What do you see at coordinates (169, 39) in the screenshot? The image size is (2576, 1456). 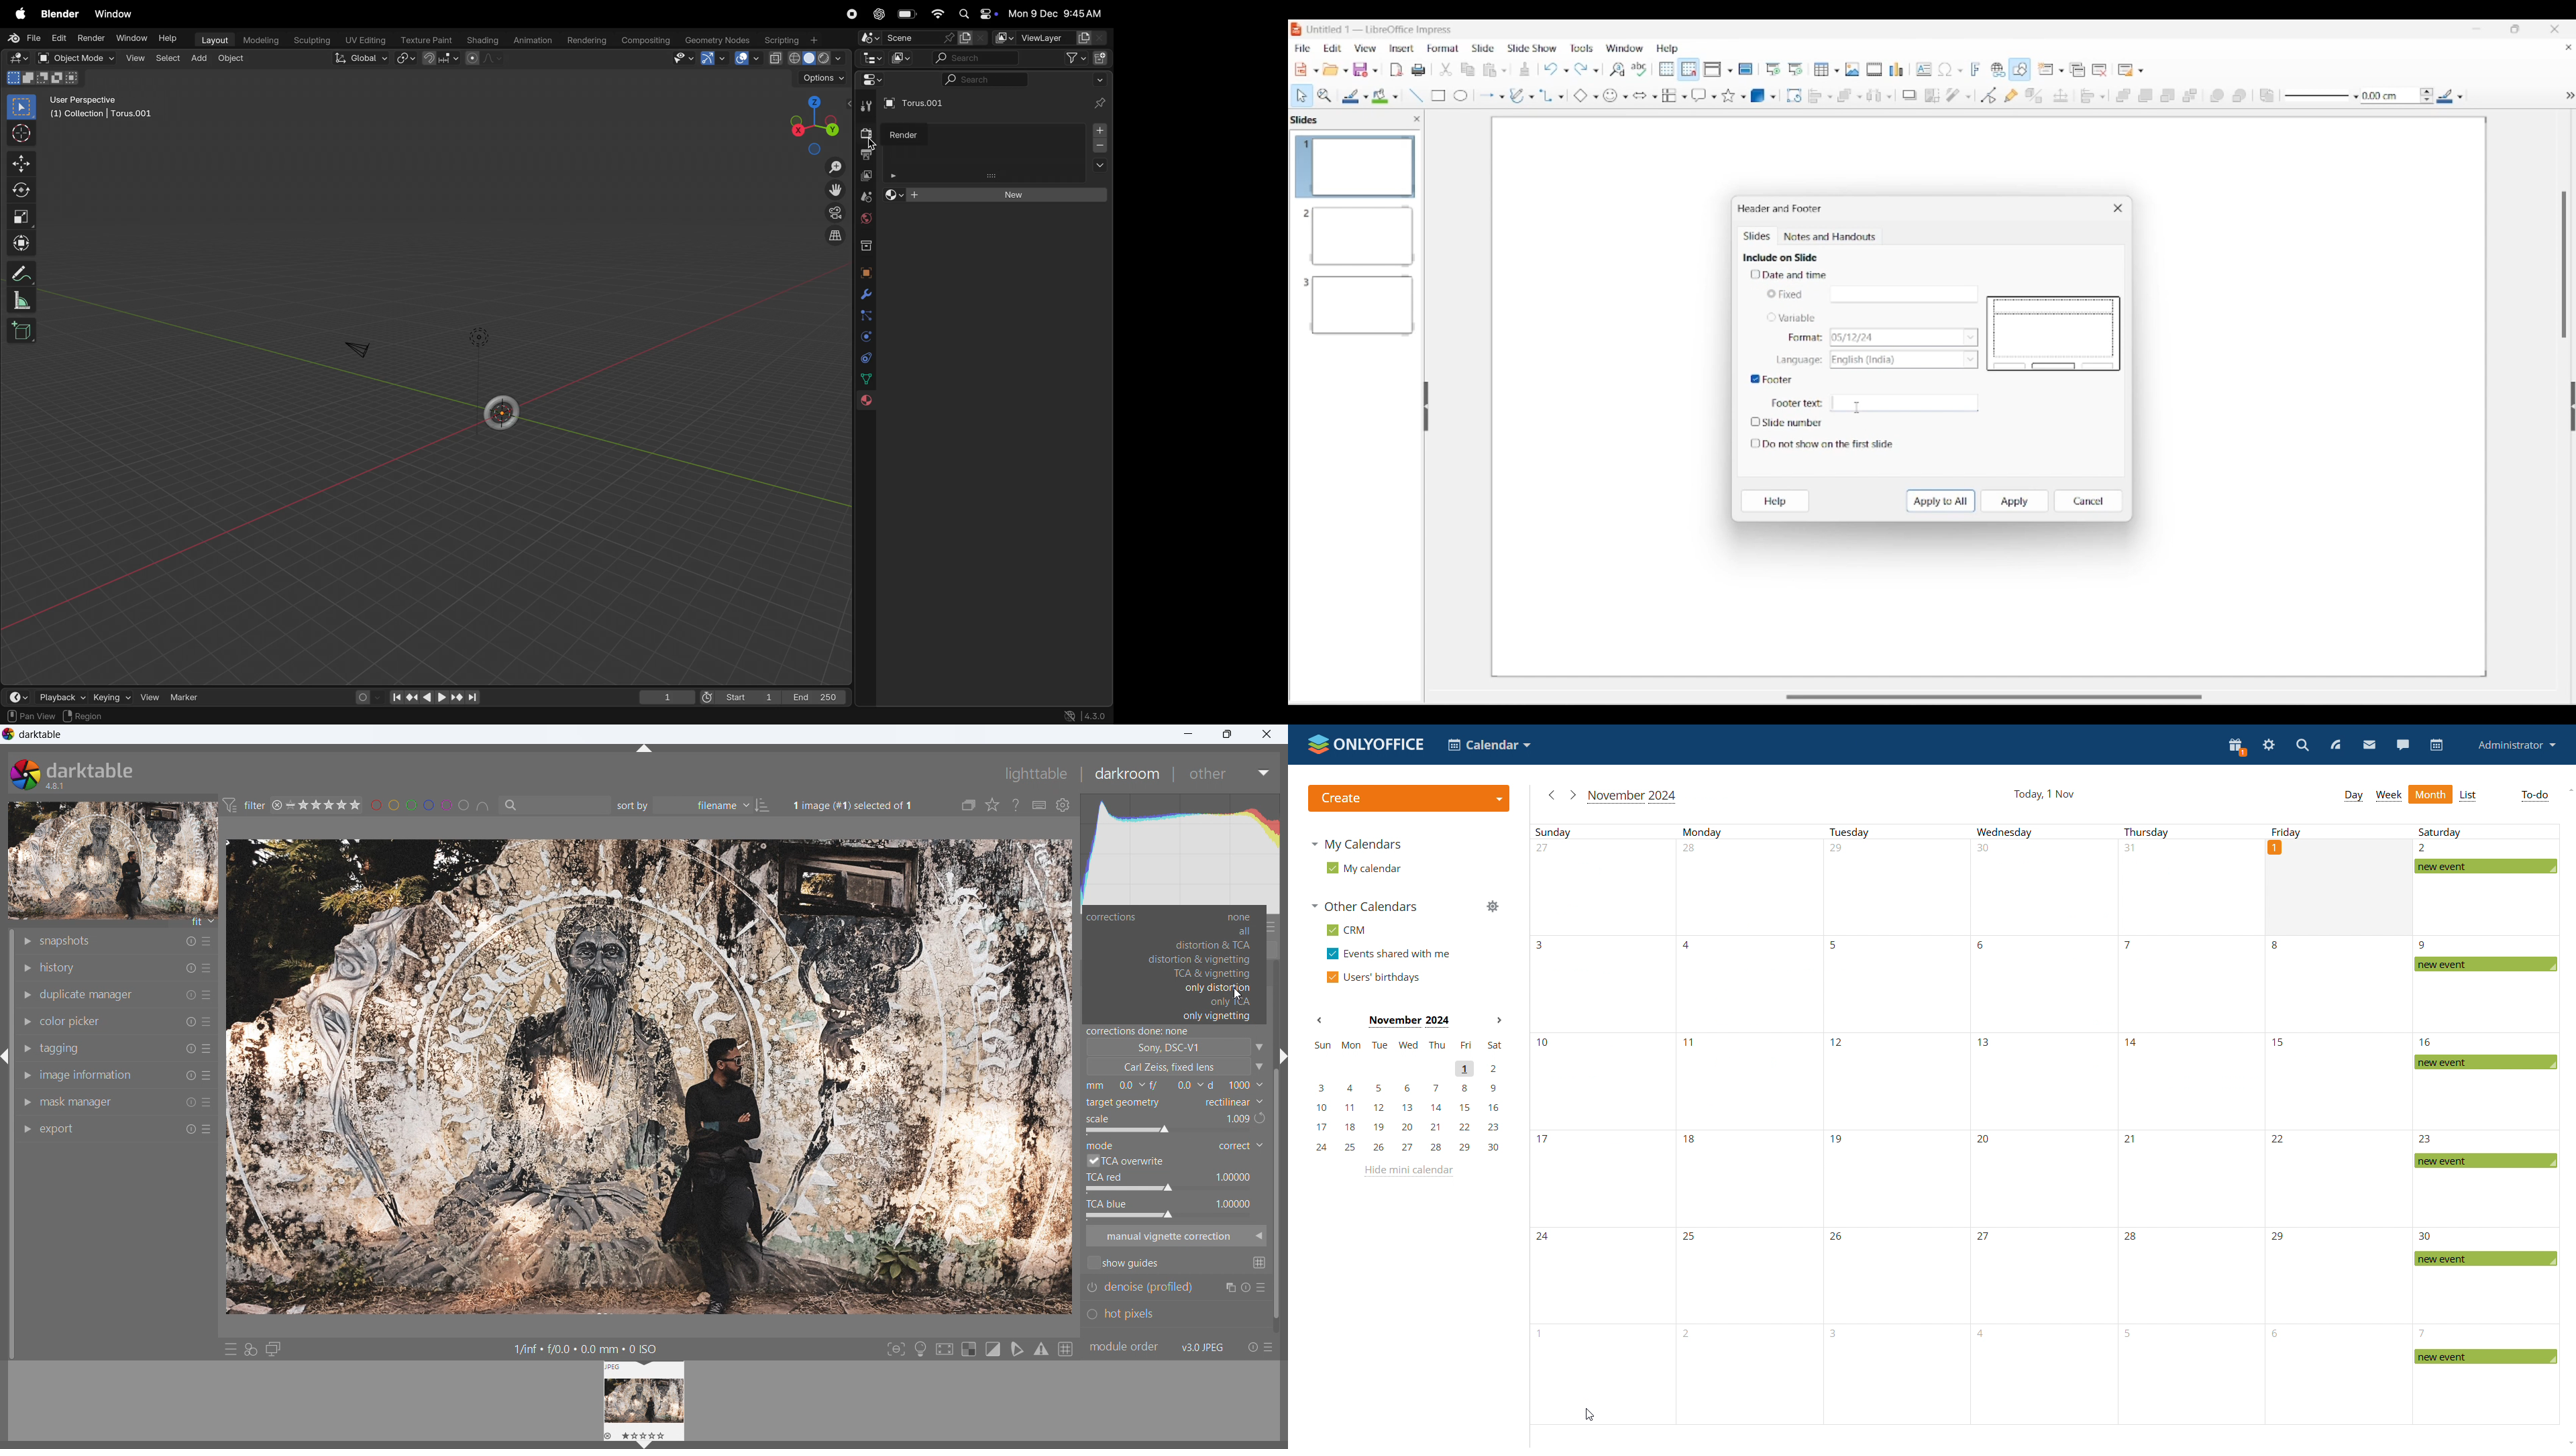 I see `help` at bounding box center [169, 39].